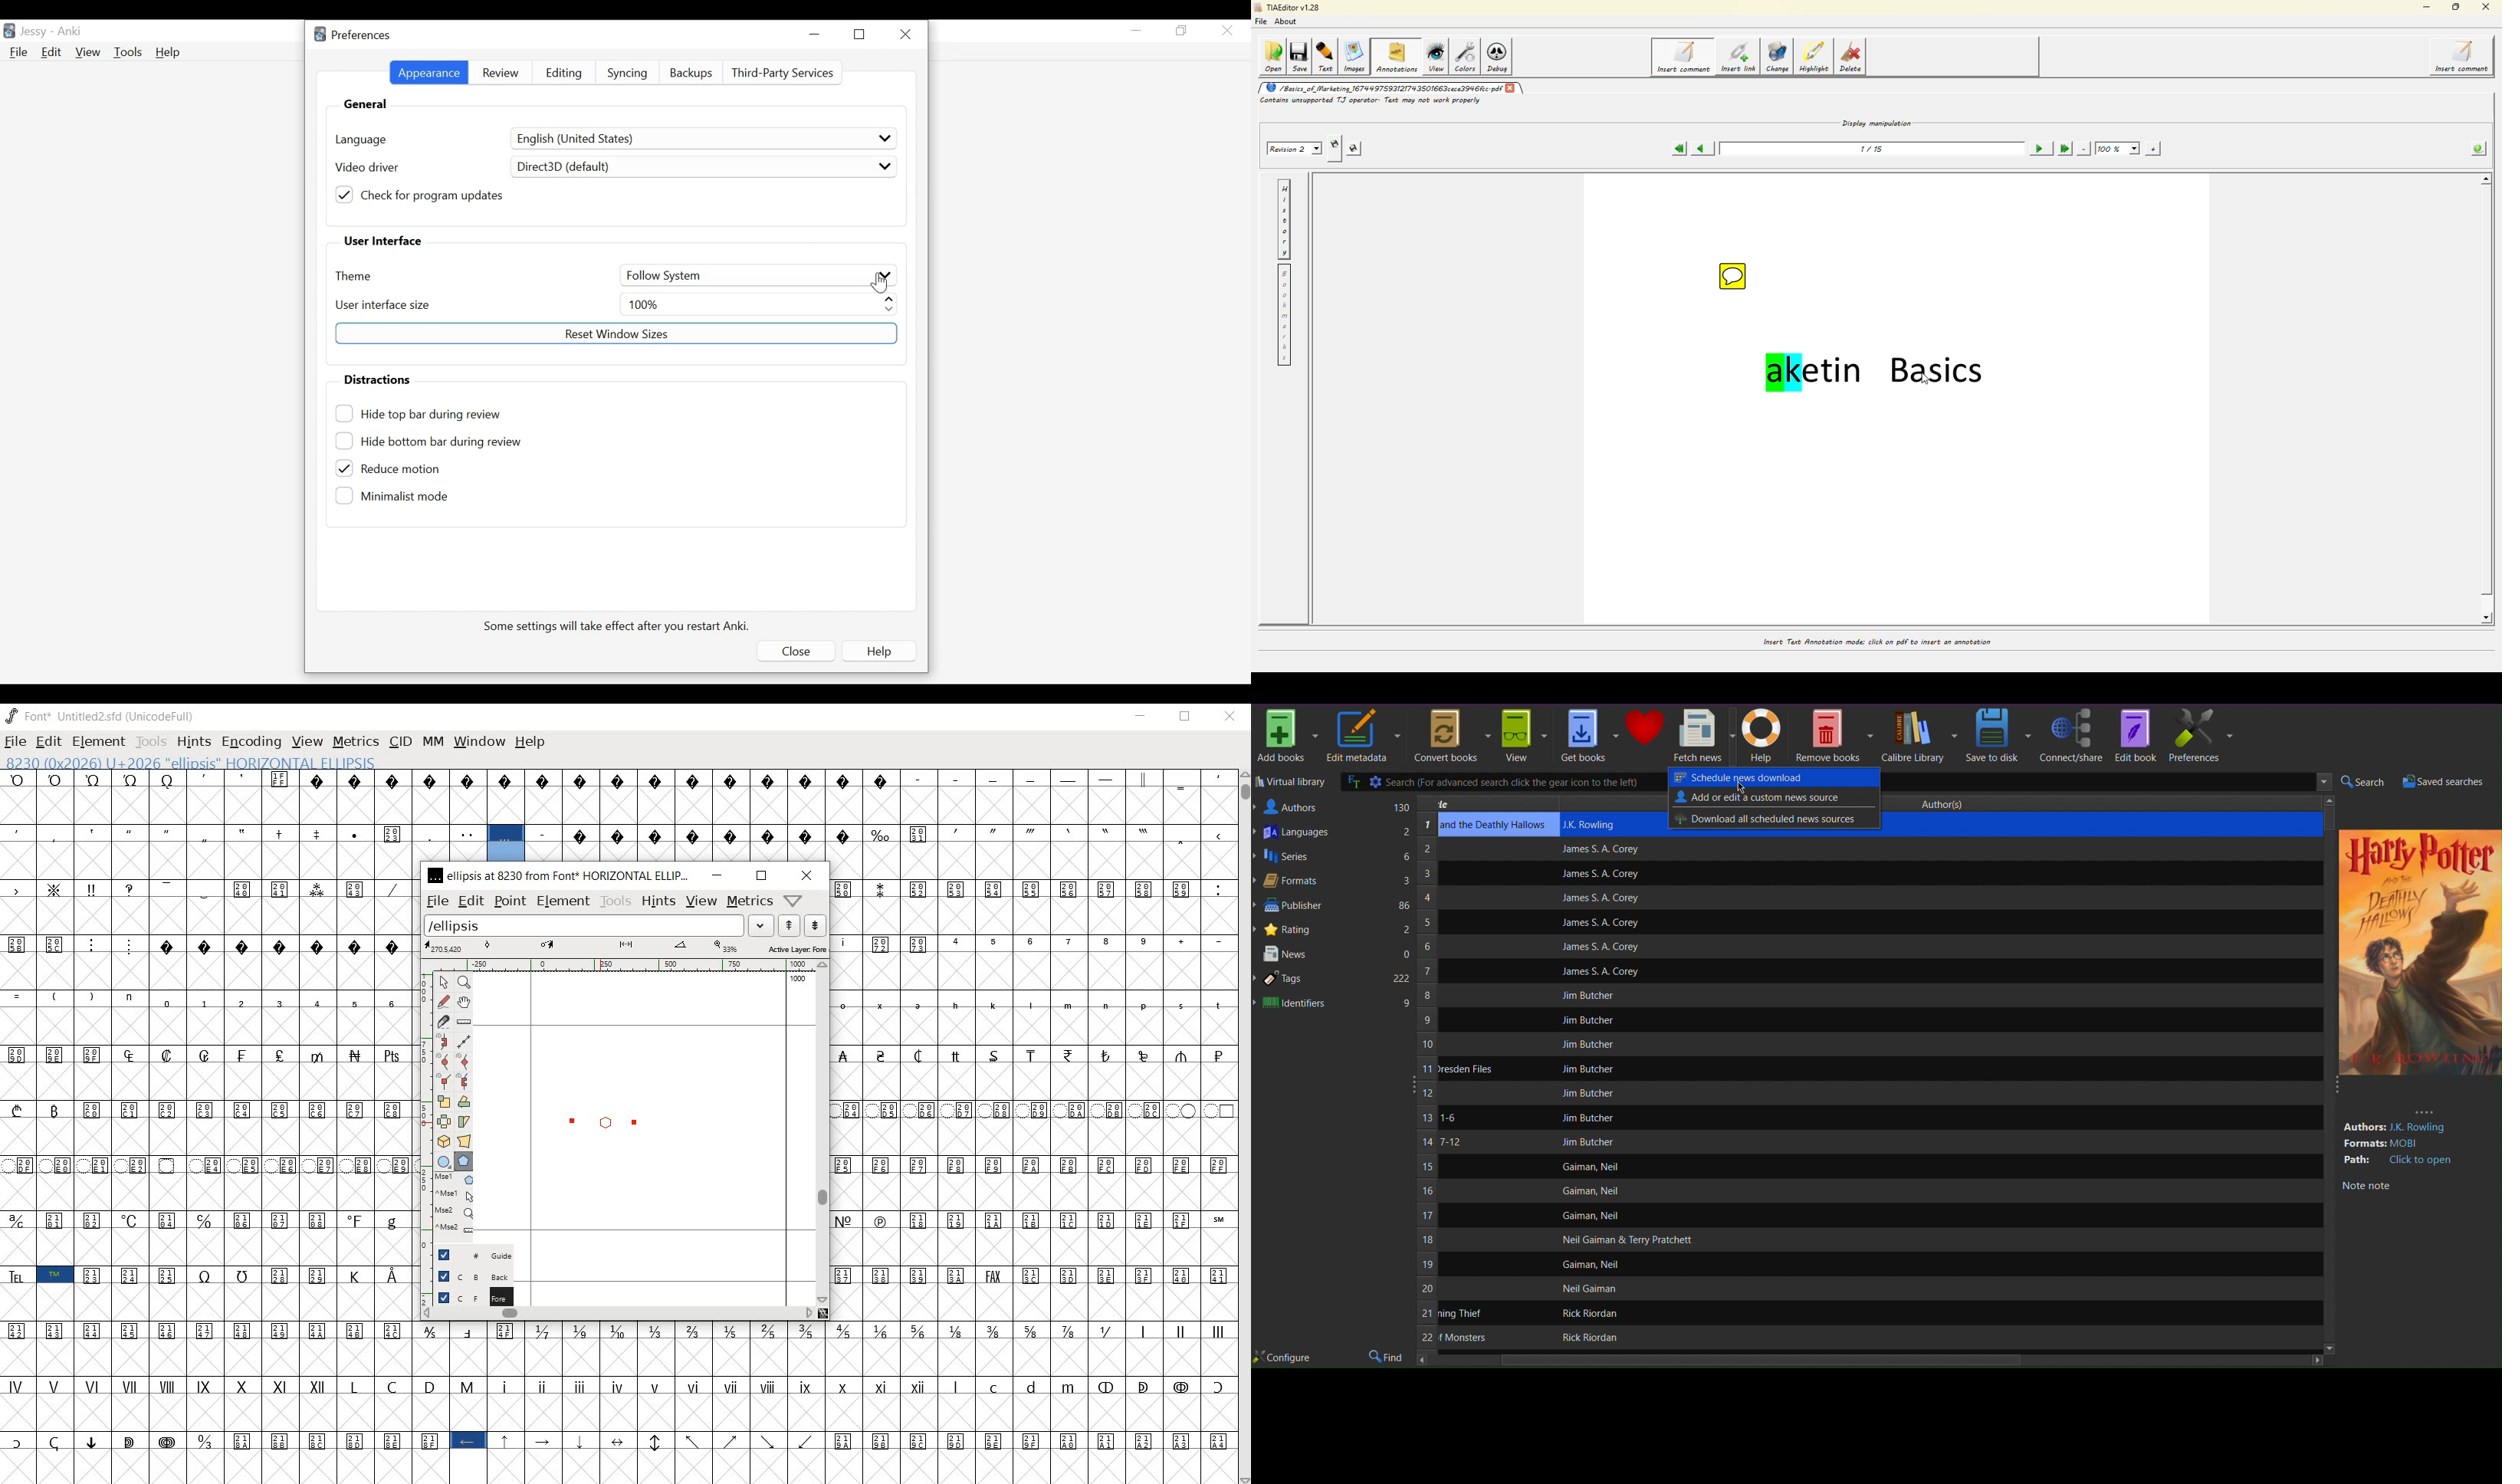 This screenshot has width=2520, height=1484. I want to click on Help, so click(169, 52).